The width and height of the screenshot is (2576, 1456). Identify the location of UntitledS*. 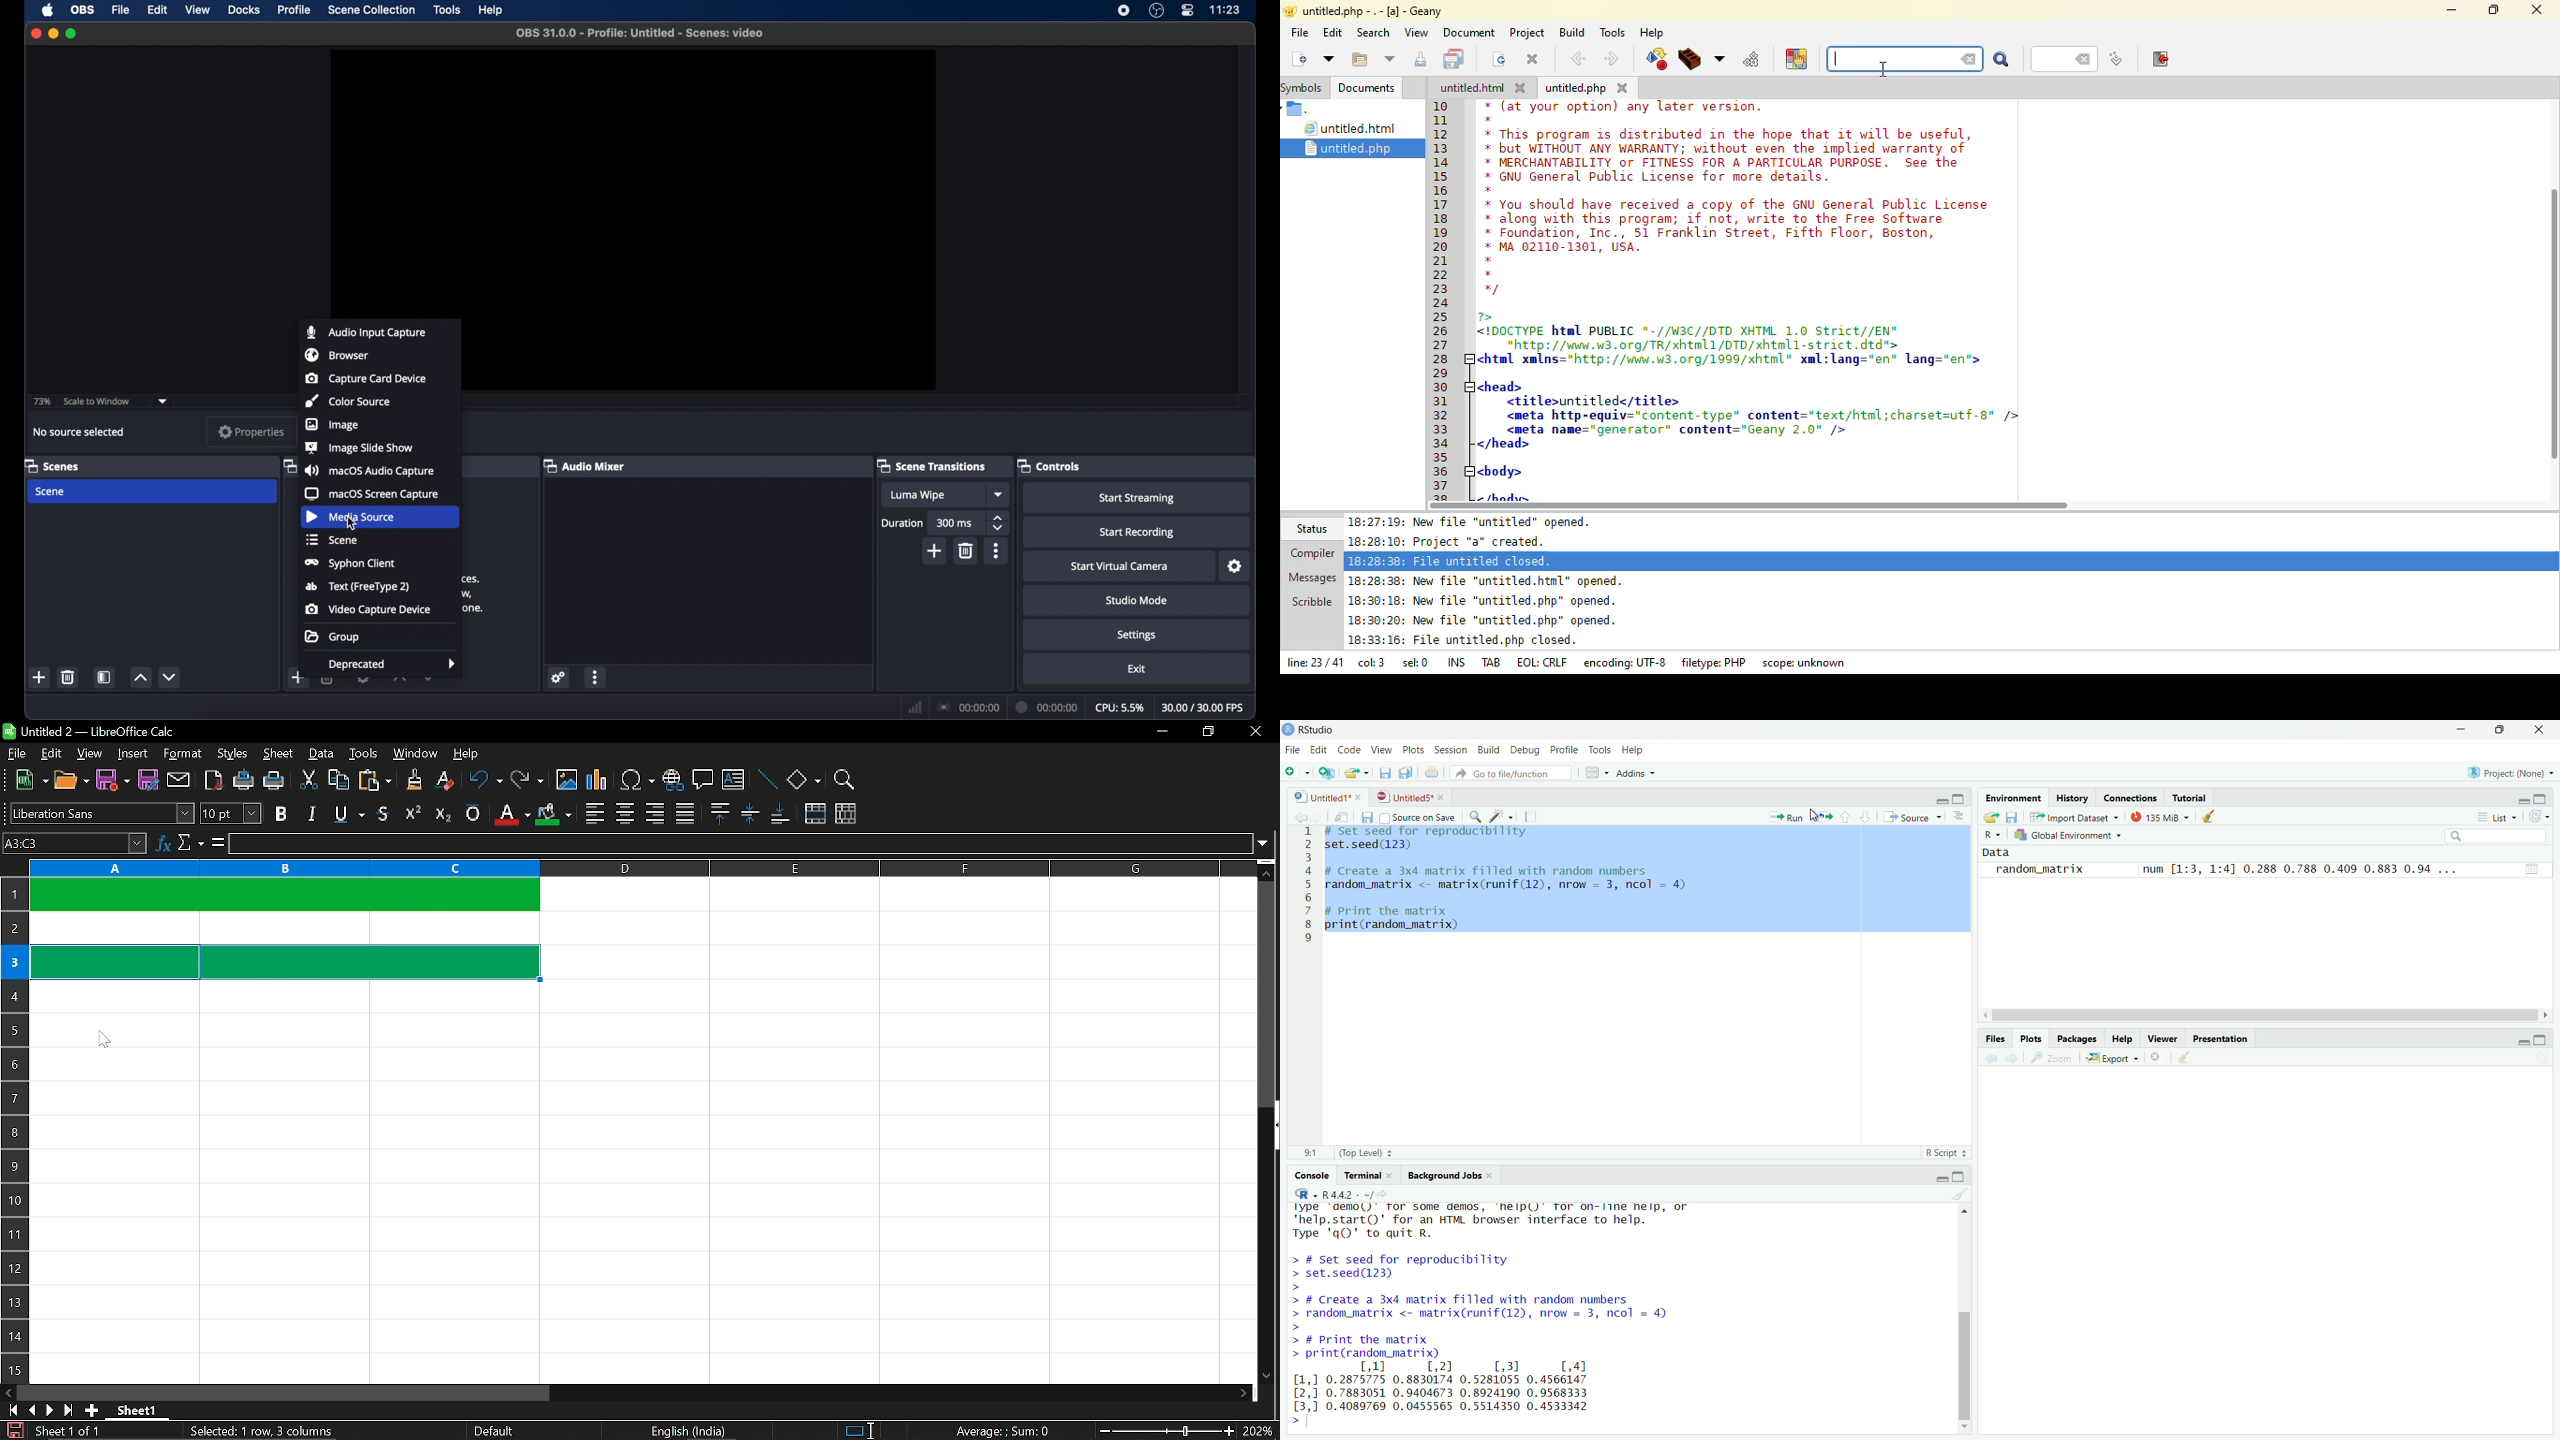
(1407, 795).